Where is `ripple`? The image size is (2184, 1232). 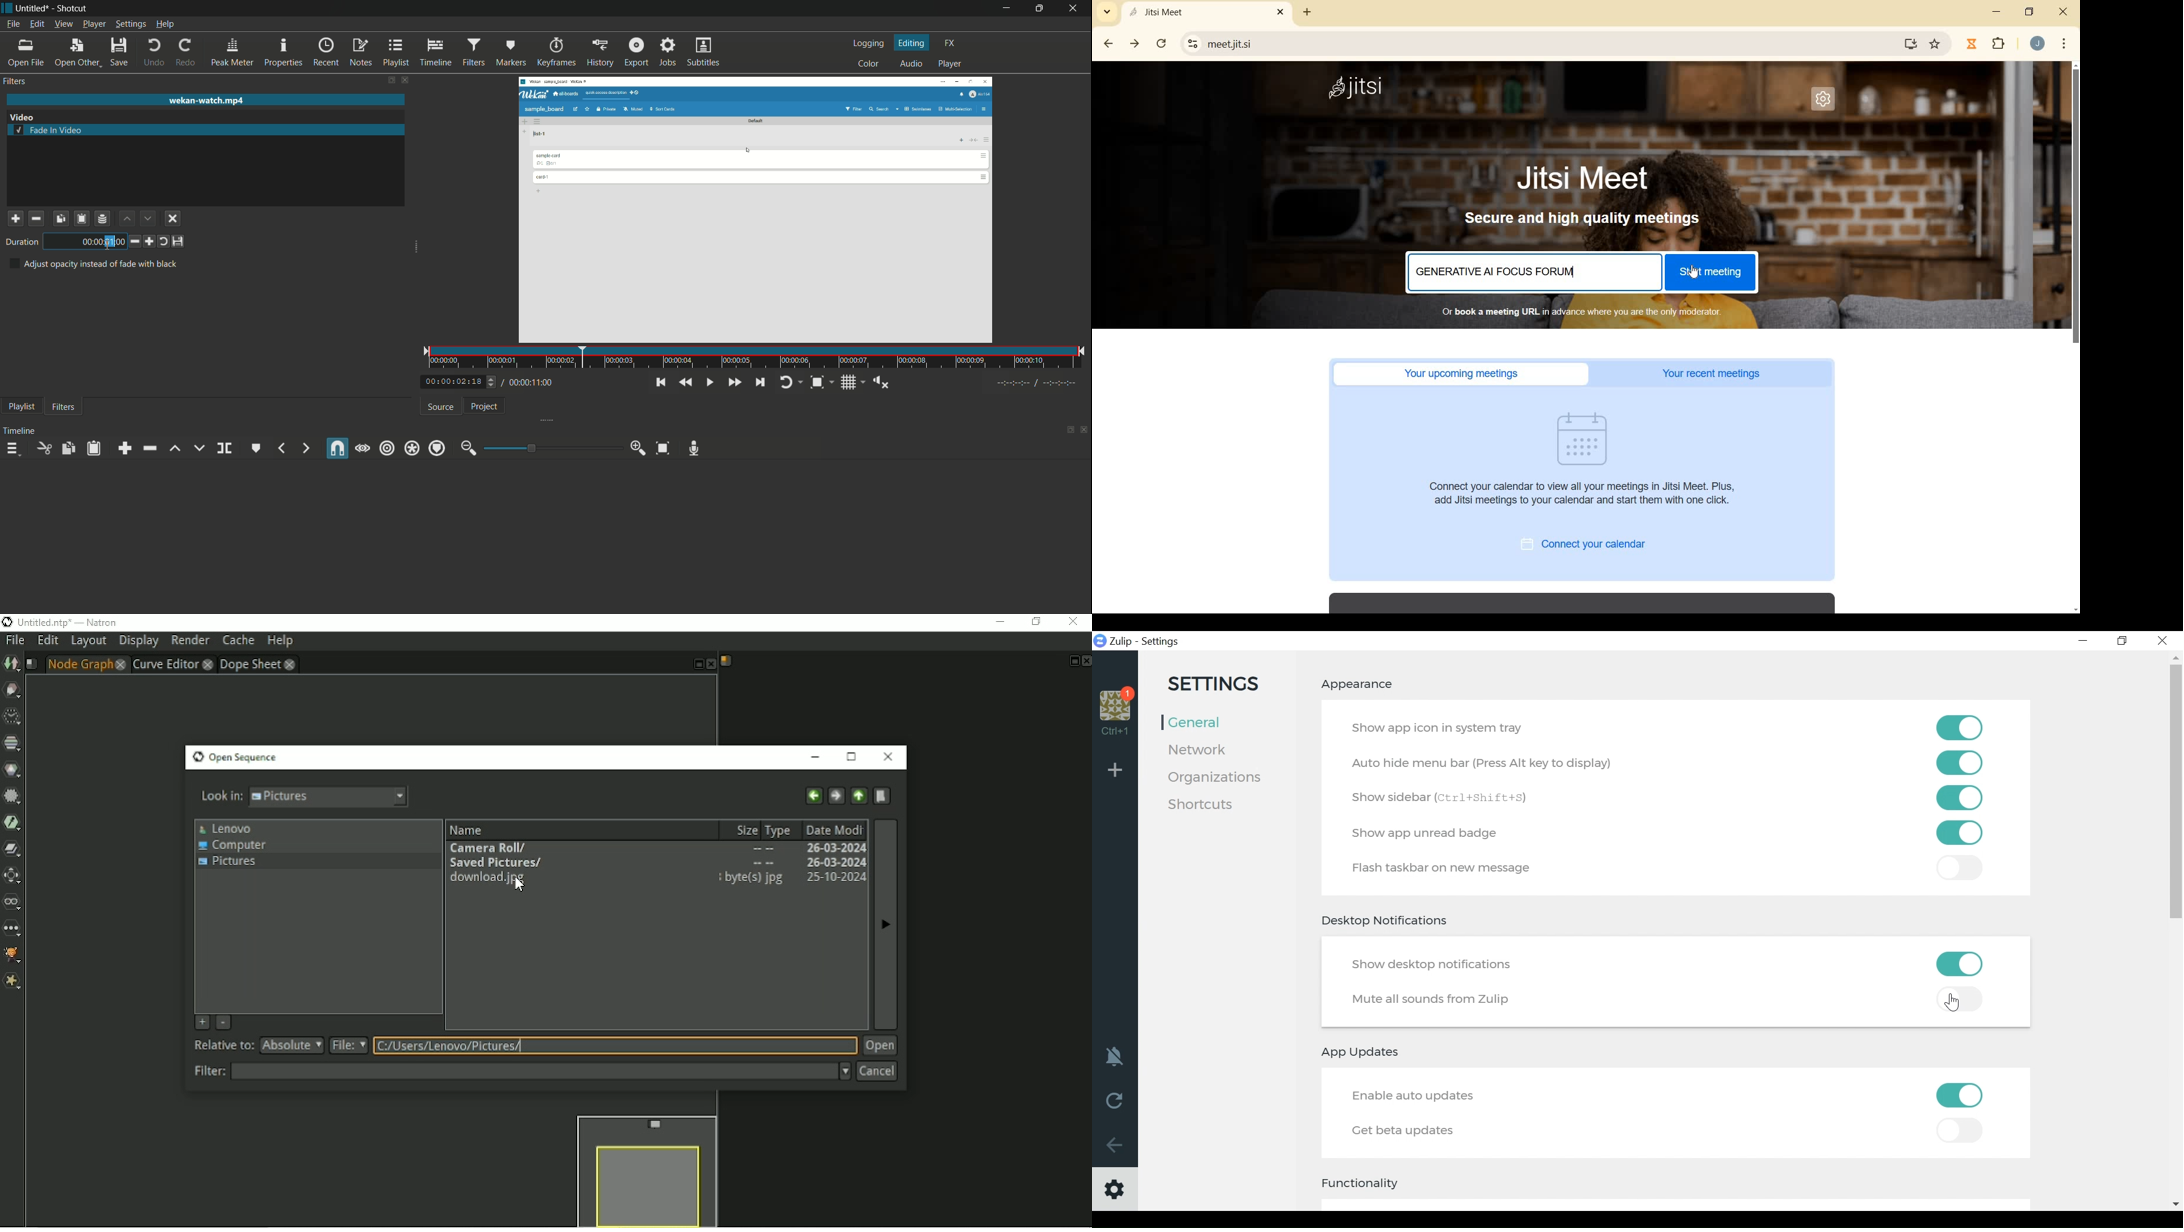
ripple is located at coordinates (388, 449).